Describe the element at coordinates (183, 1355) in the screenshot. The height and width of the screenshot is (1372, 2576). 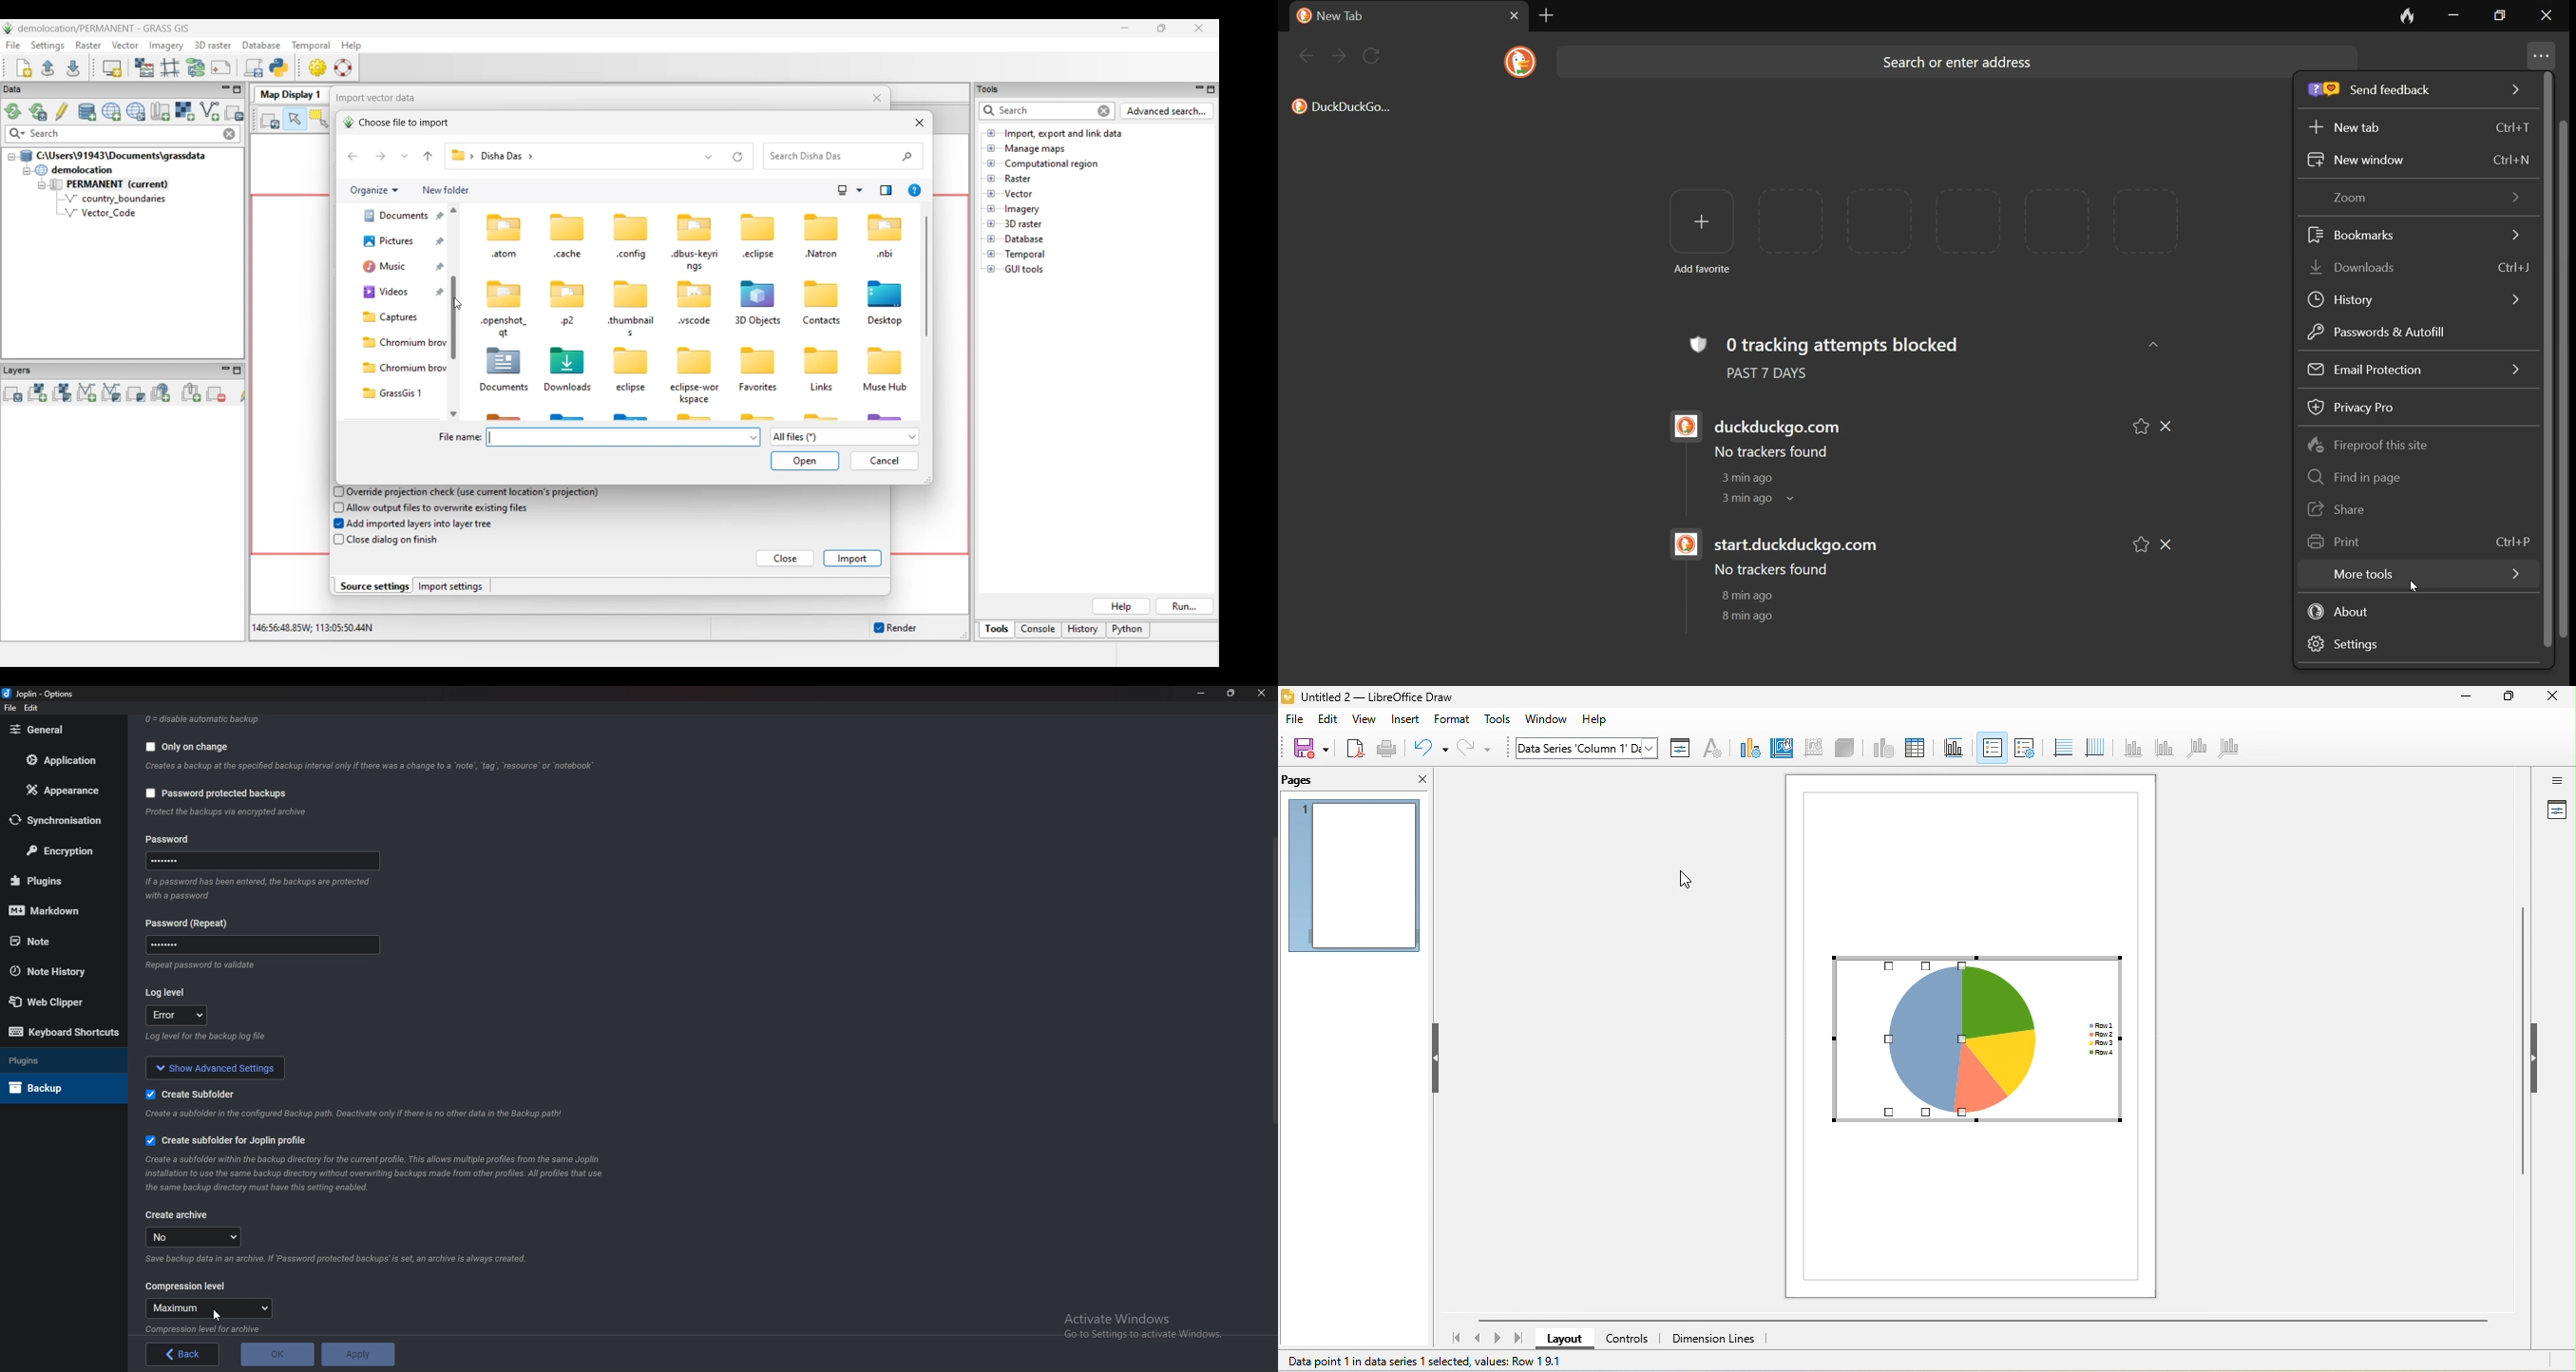
I see `back` at that location.